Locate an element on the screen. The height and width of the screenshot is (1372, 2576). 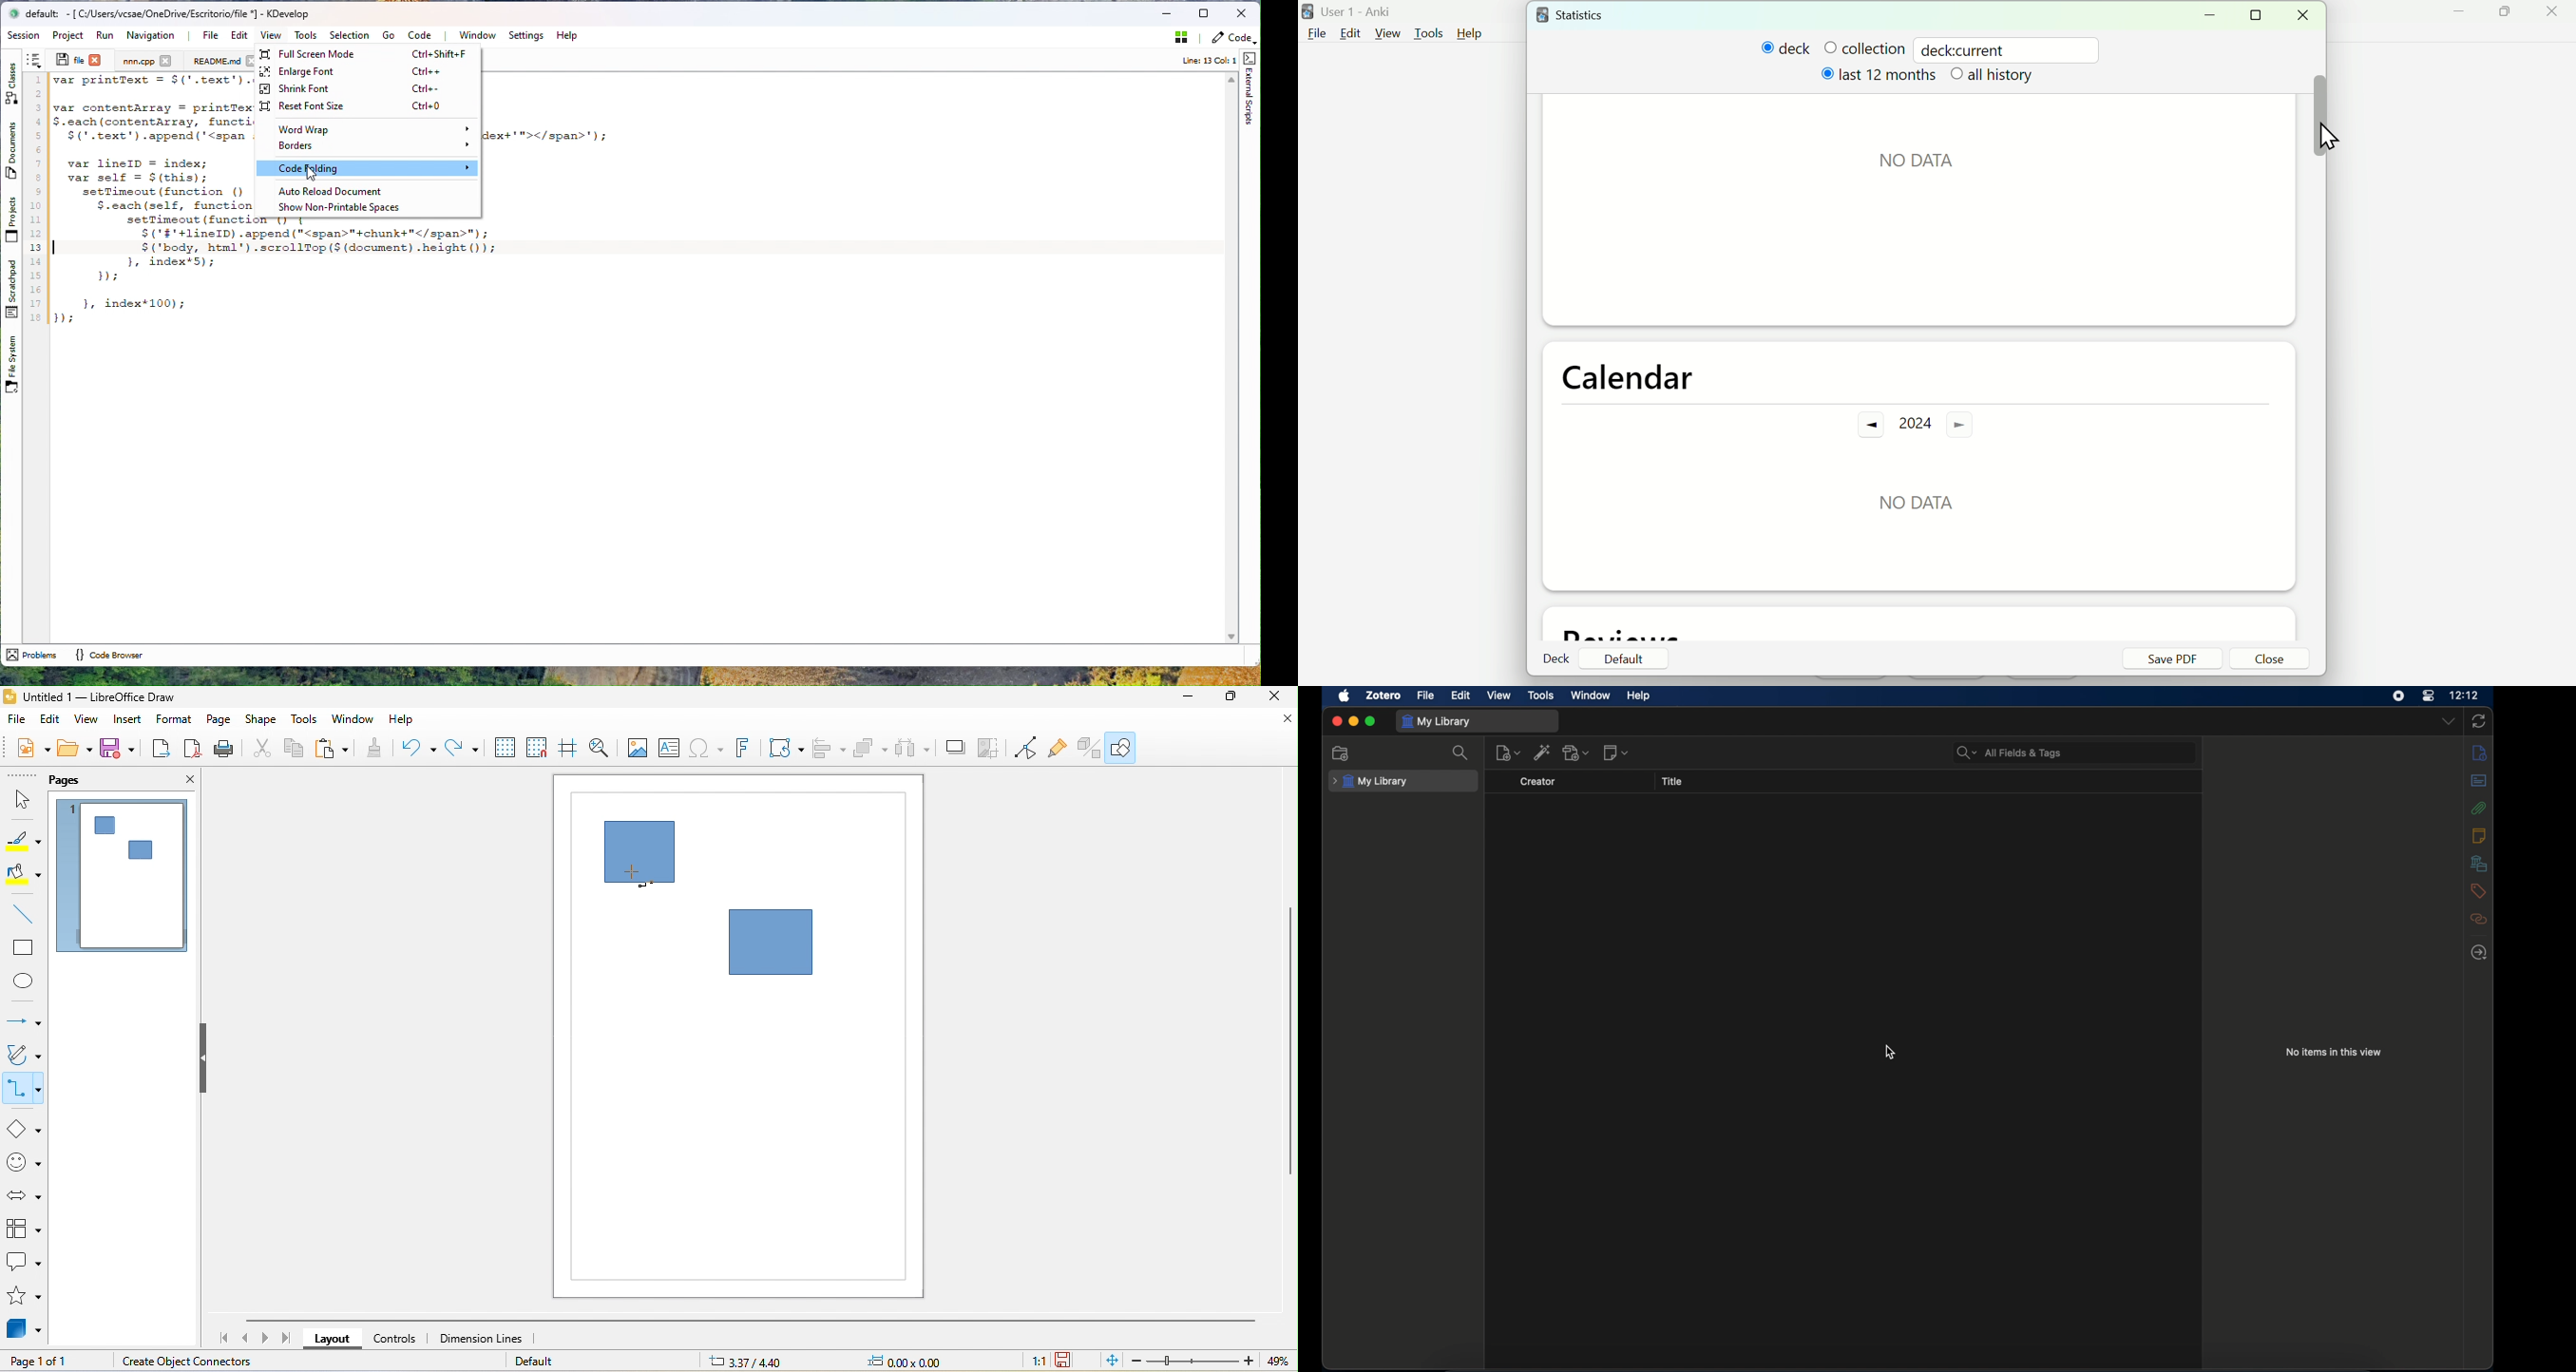
last 12 months is located at coordinates (1881, 79).